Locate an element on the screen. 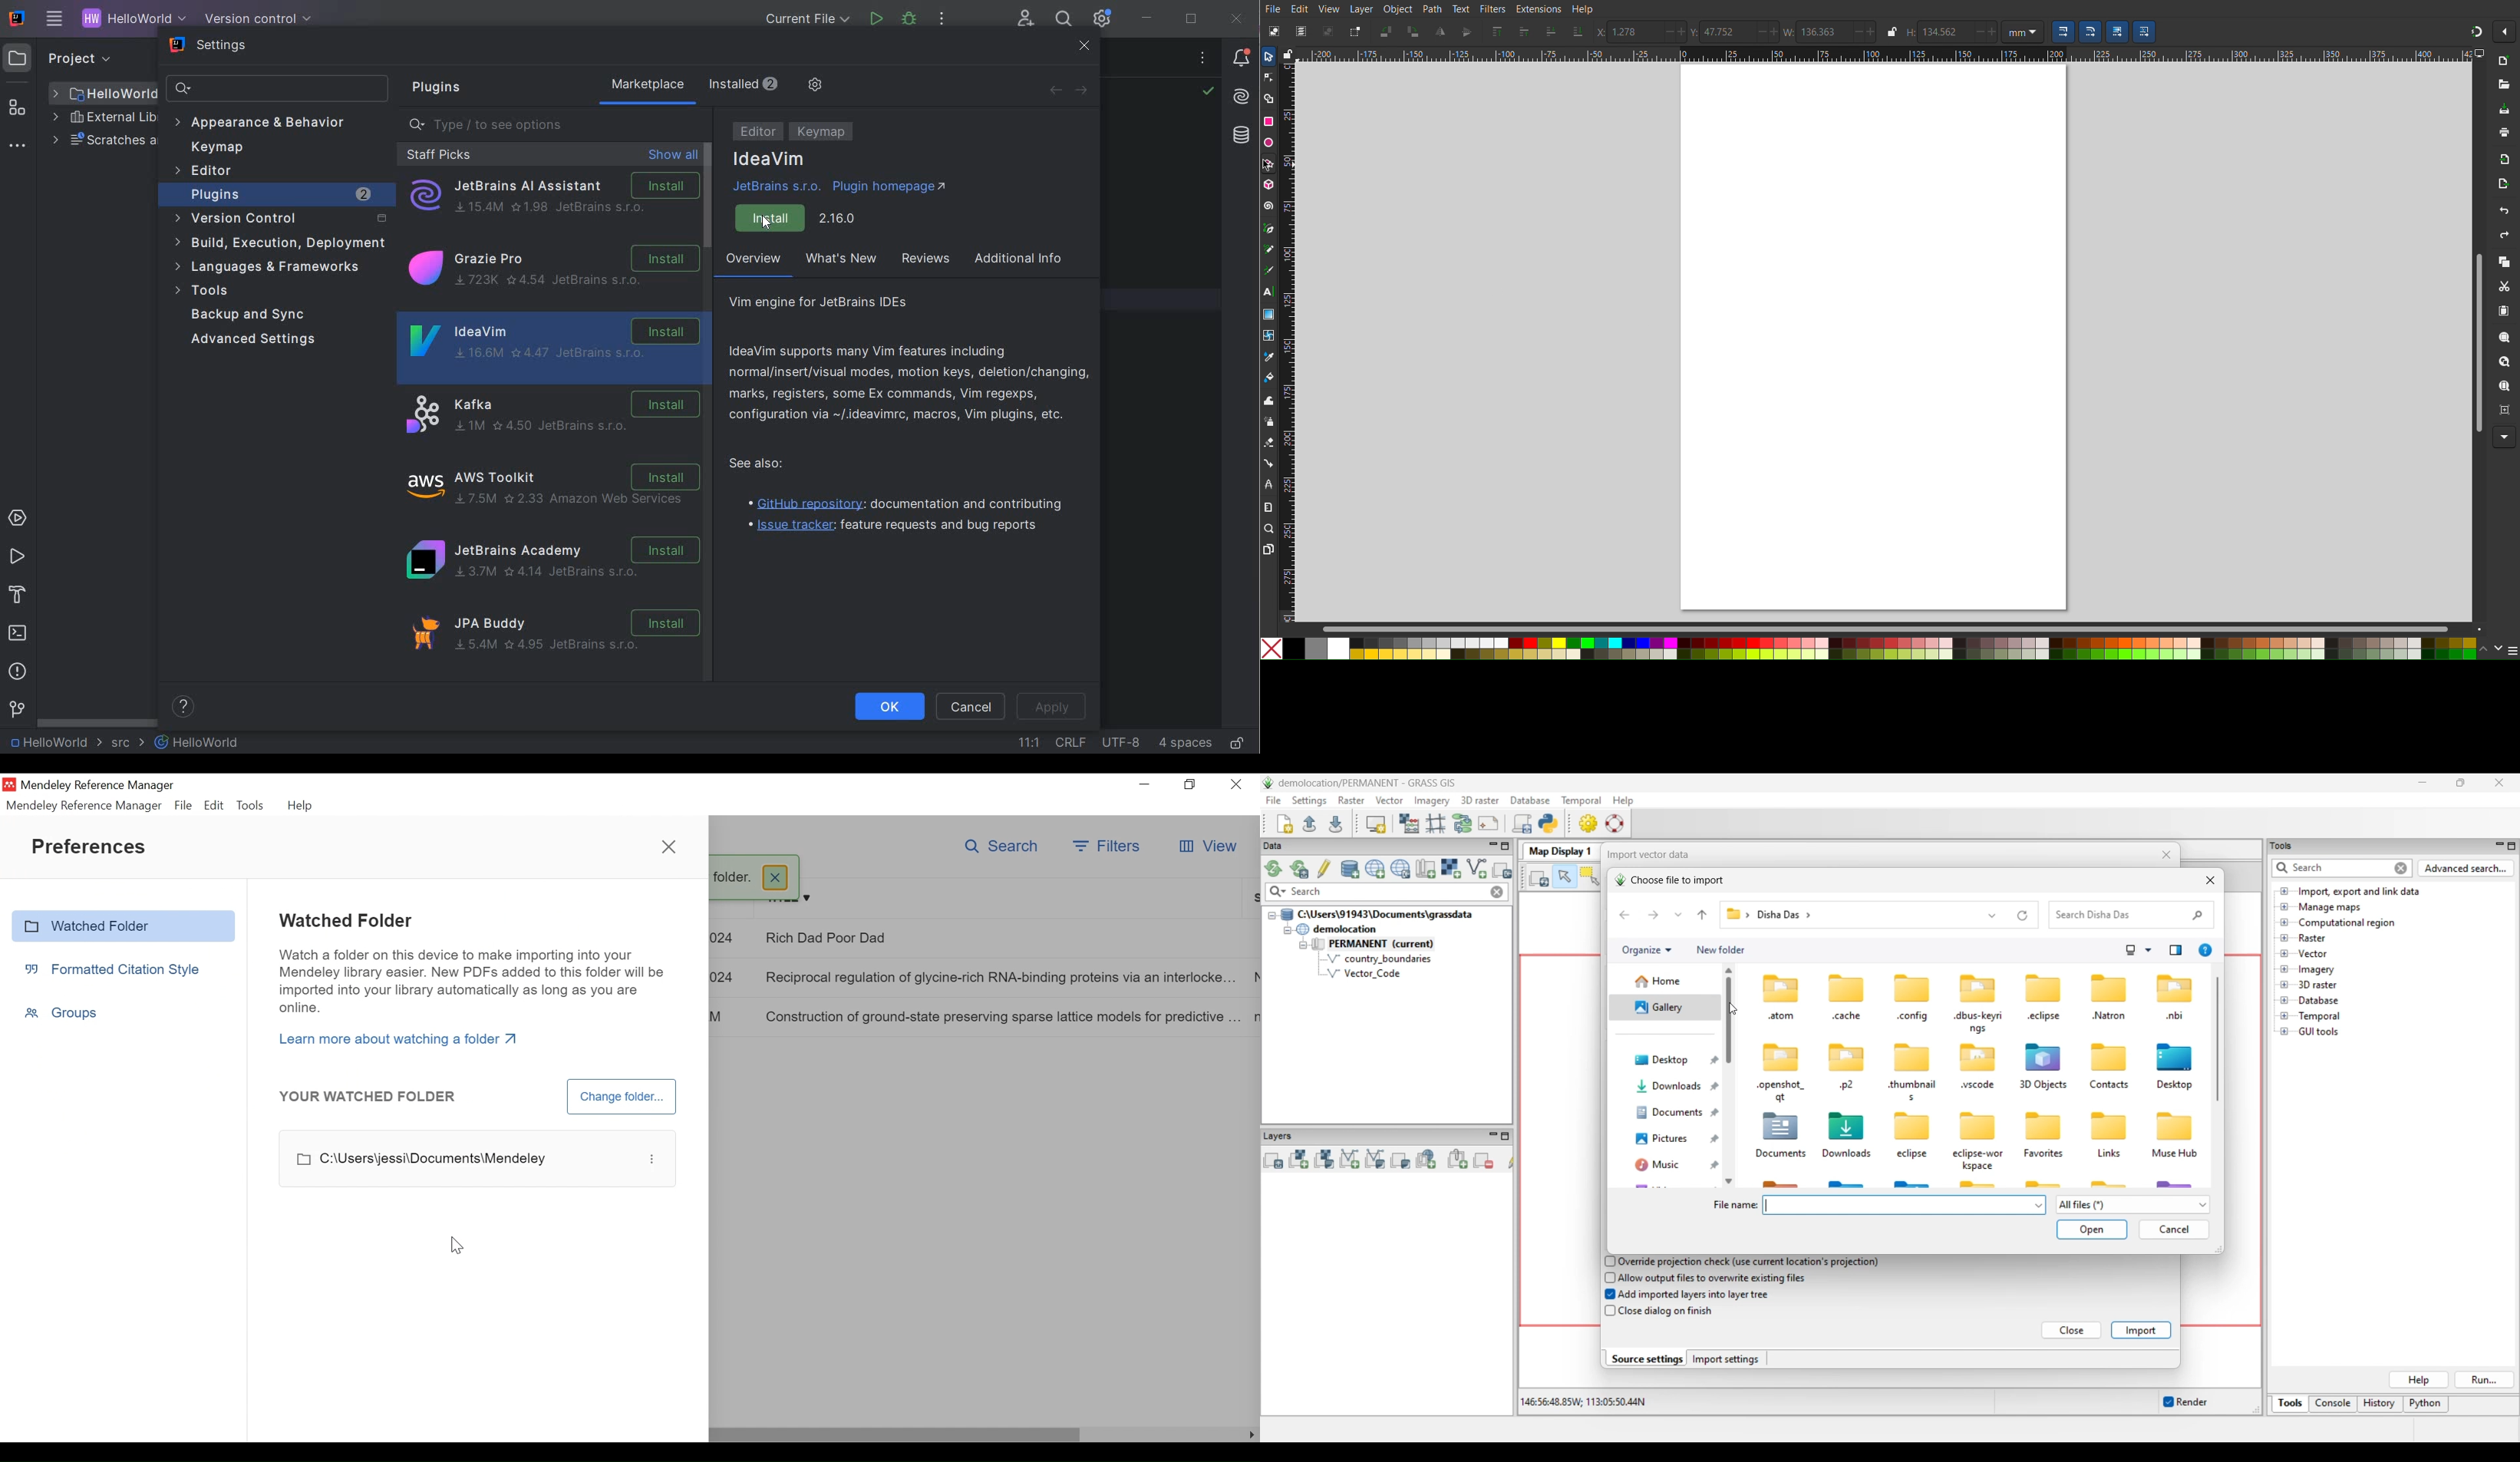 This screenshot has height=1484, width=2520. Node Tool is located at coordinates (1269, 77).